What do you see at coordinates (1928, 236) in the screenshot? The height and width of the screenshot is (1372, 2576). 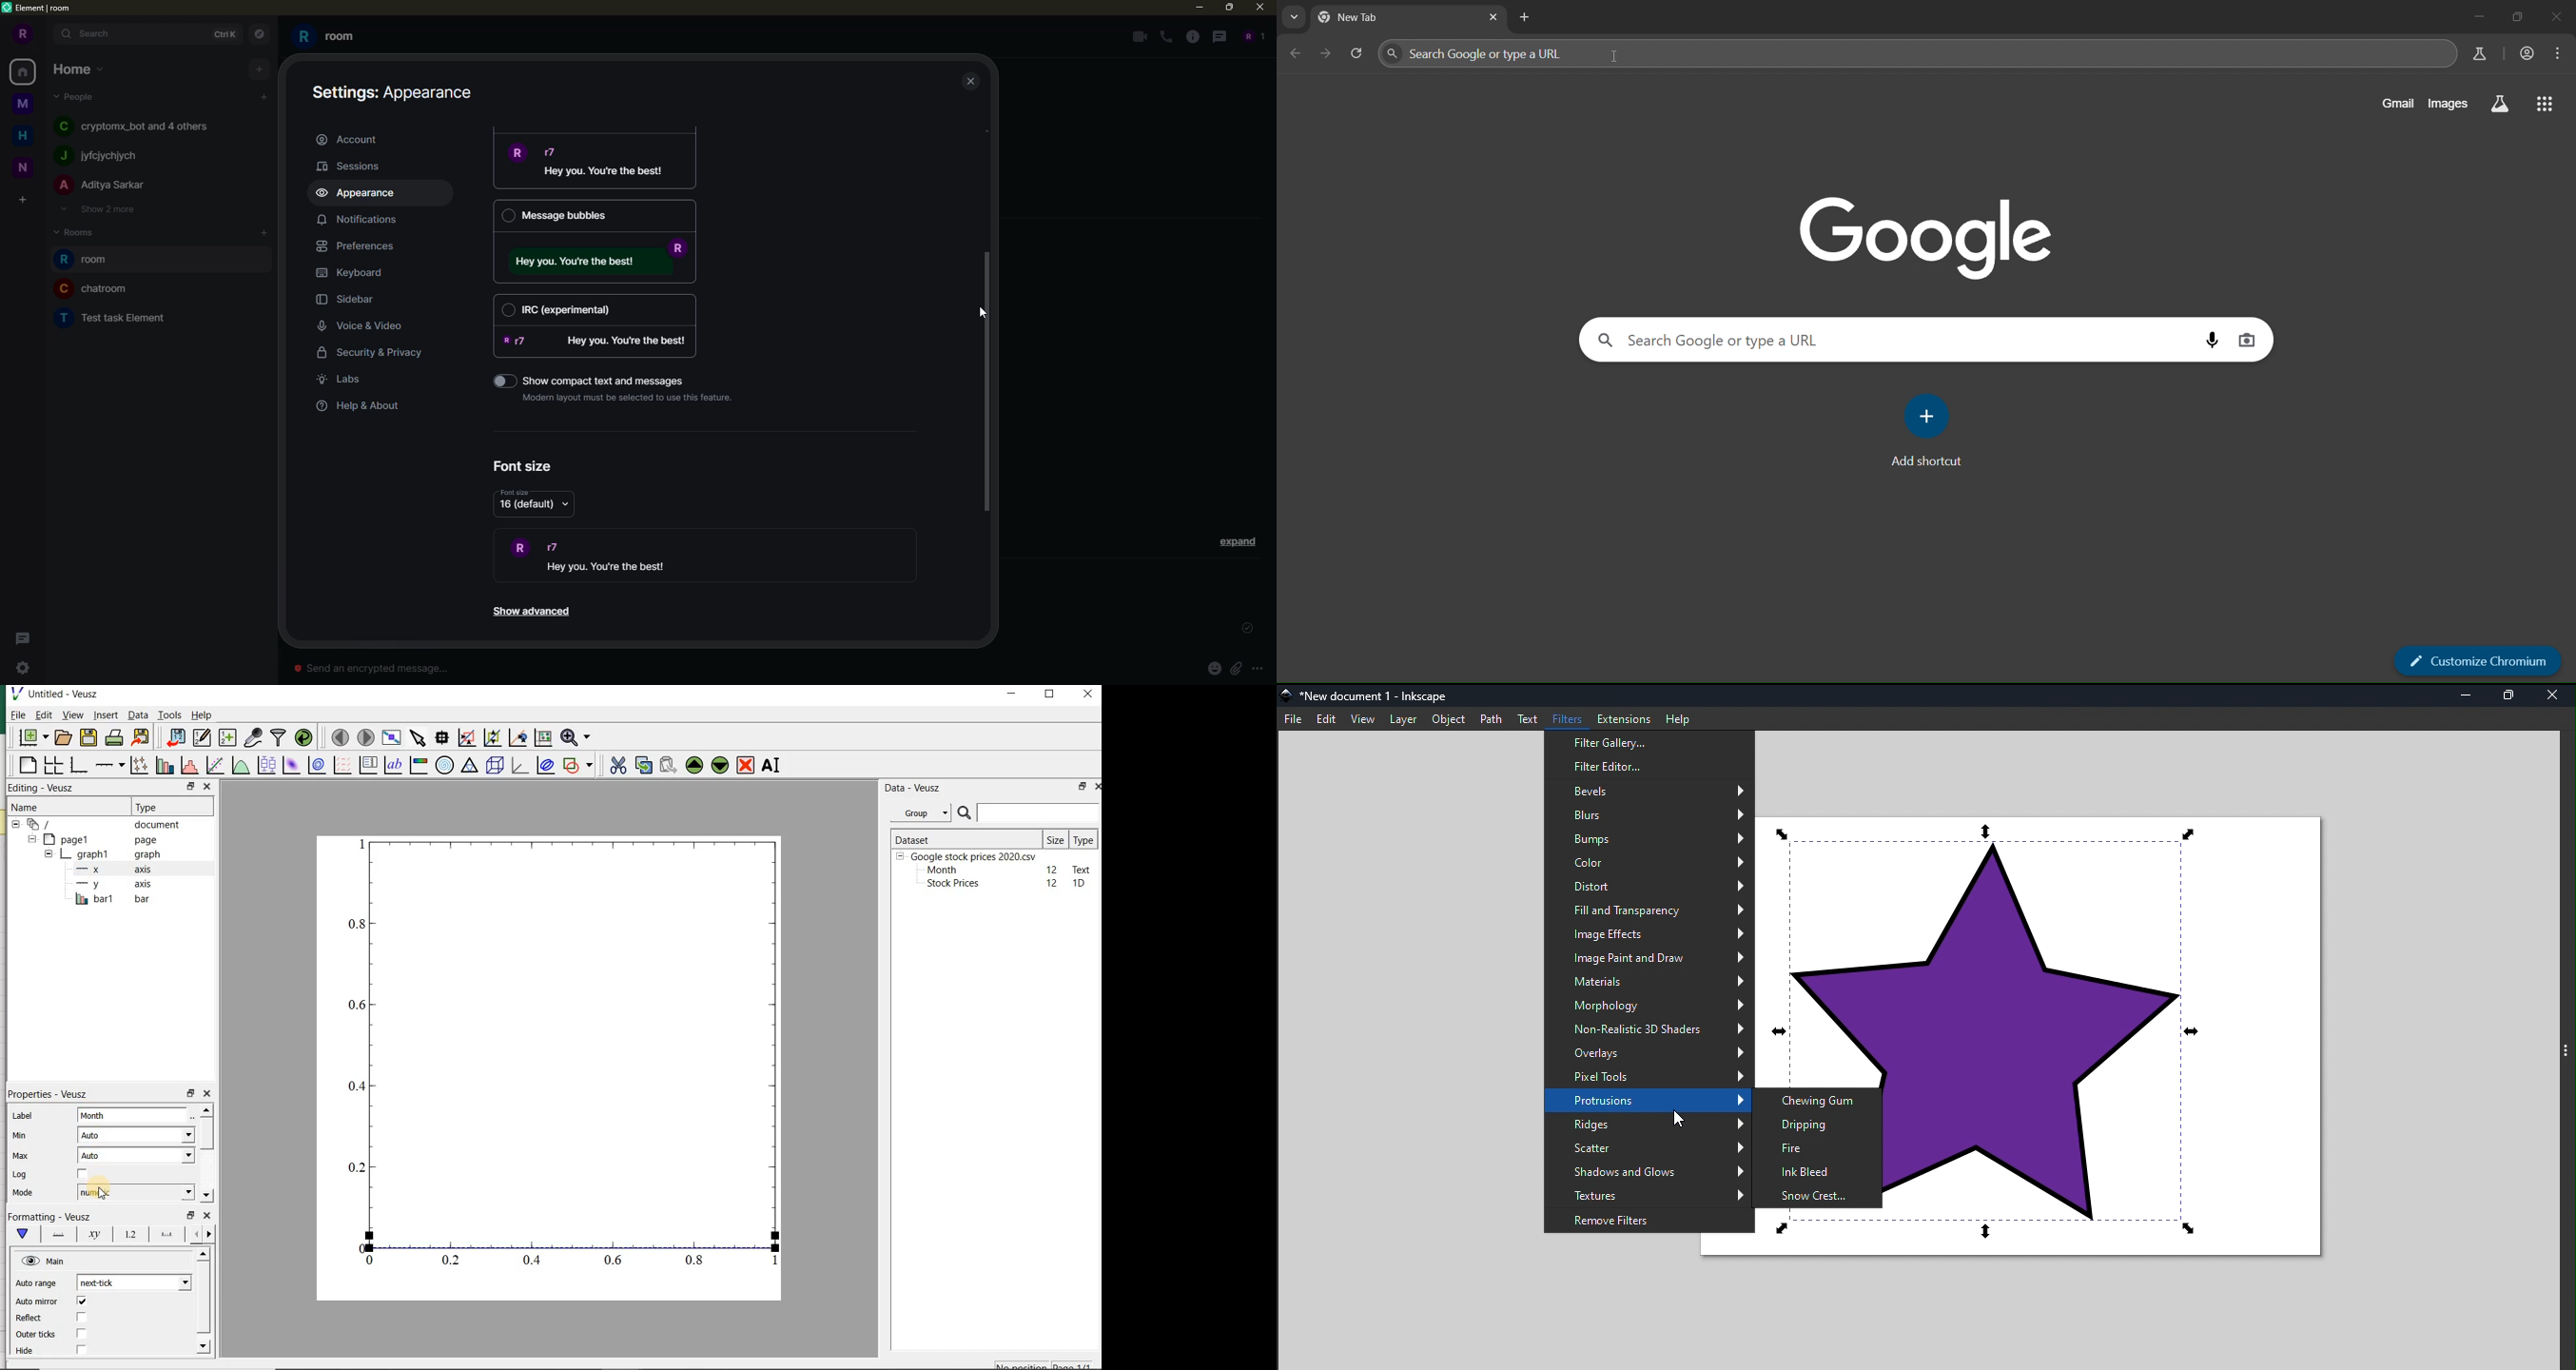 I see `image` at bounding box center [1928, 236].